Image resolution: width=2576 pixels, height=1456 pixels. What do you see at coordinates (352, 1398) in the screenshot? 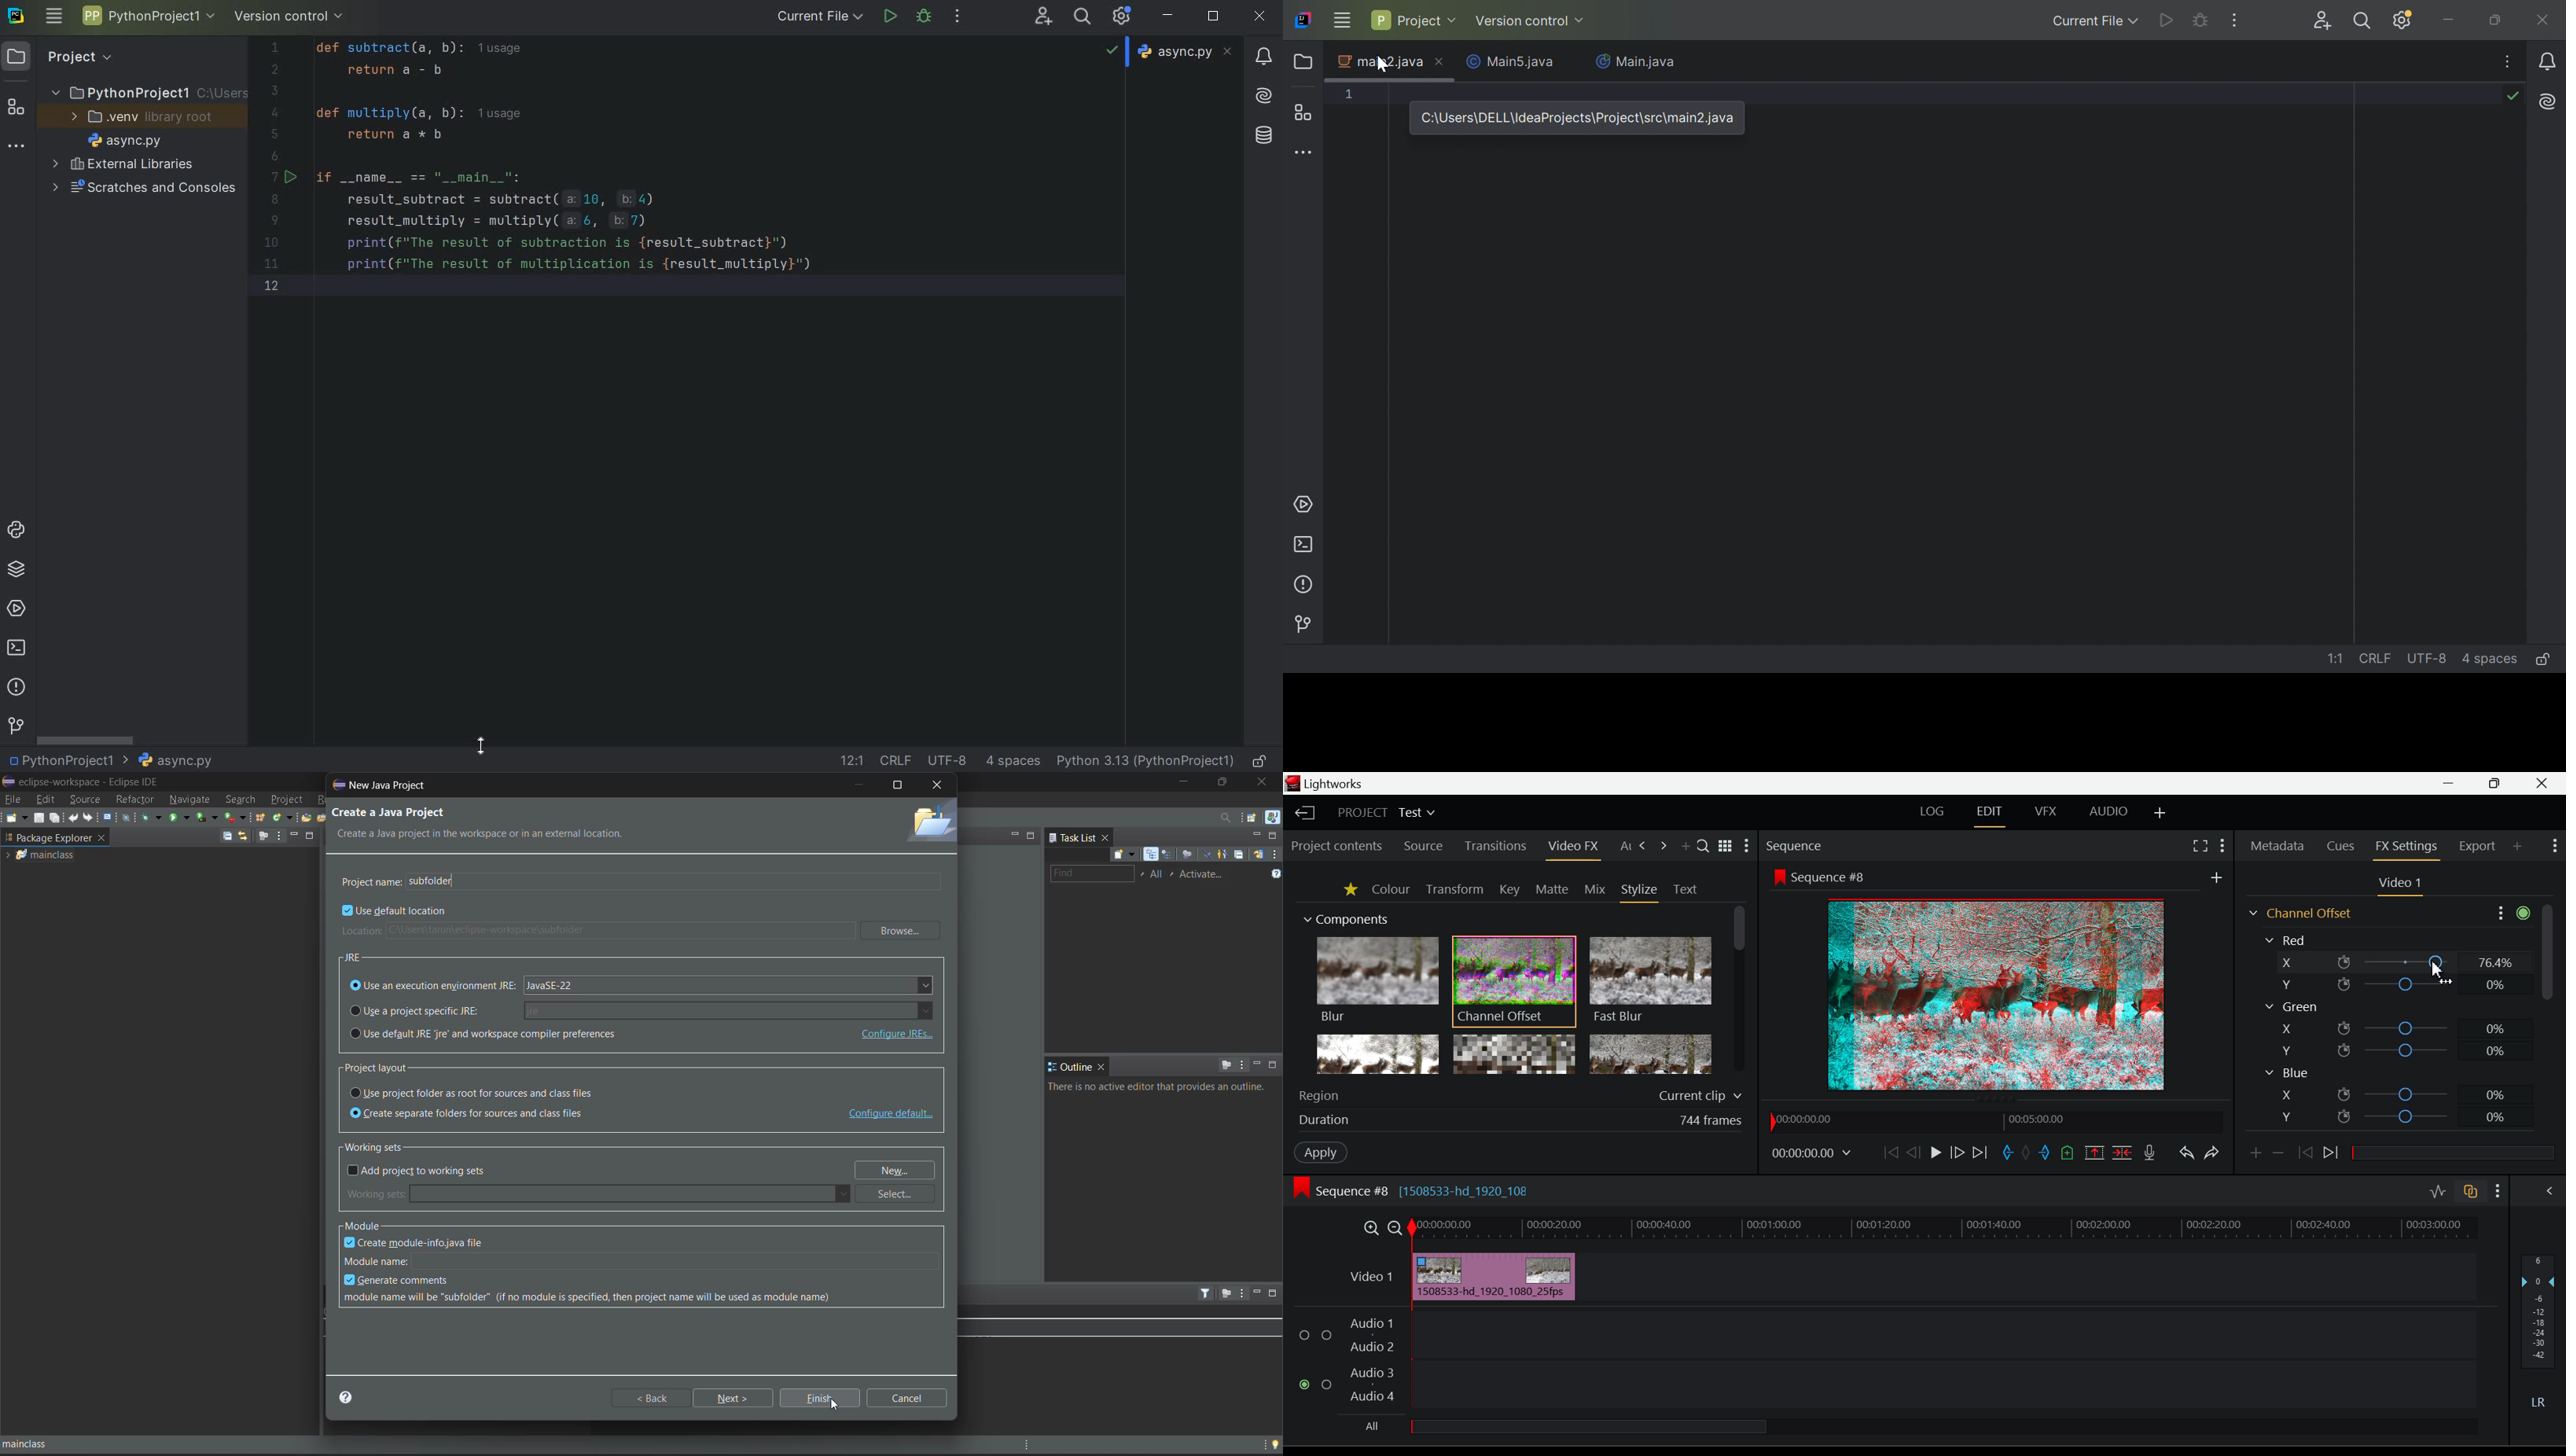
I see `help` at bounding box center [352, 1398].